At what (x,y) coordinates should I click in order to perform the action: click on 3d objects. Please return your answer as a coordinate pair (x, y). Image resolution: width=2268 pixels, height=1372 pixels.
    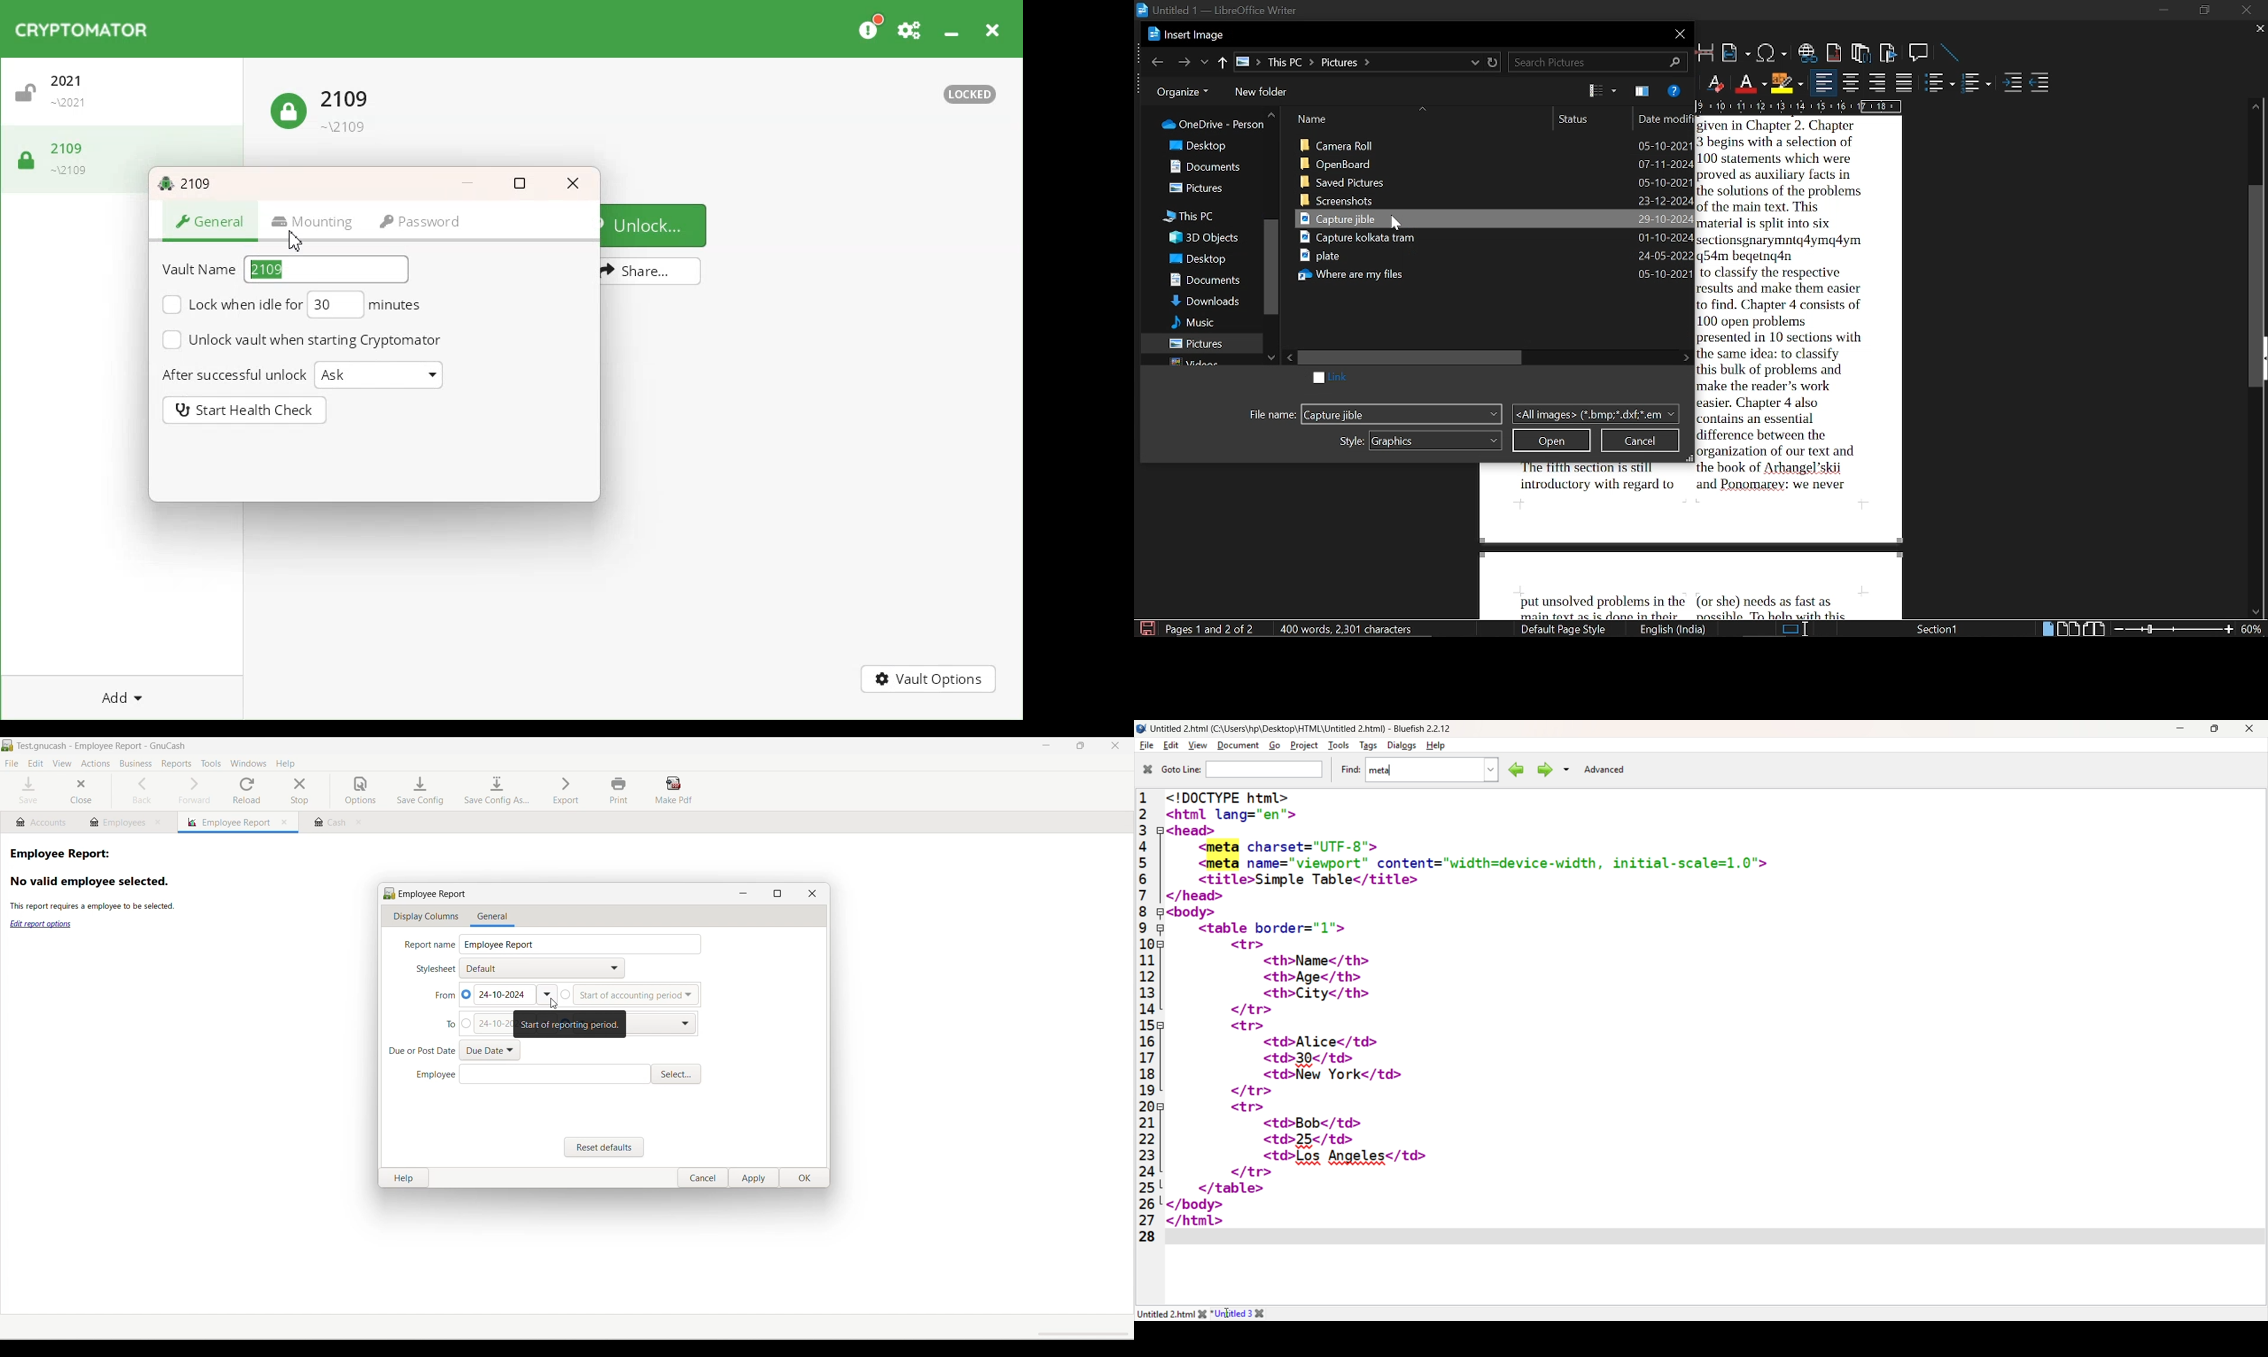
    Looking at the image, I should click on (1203, 238).